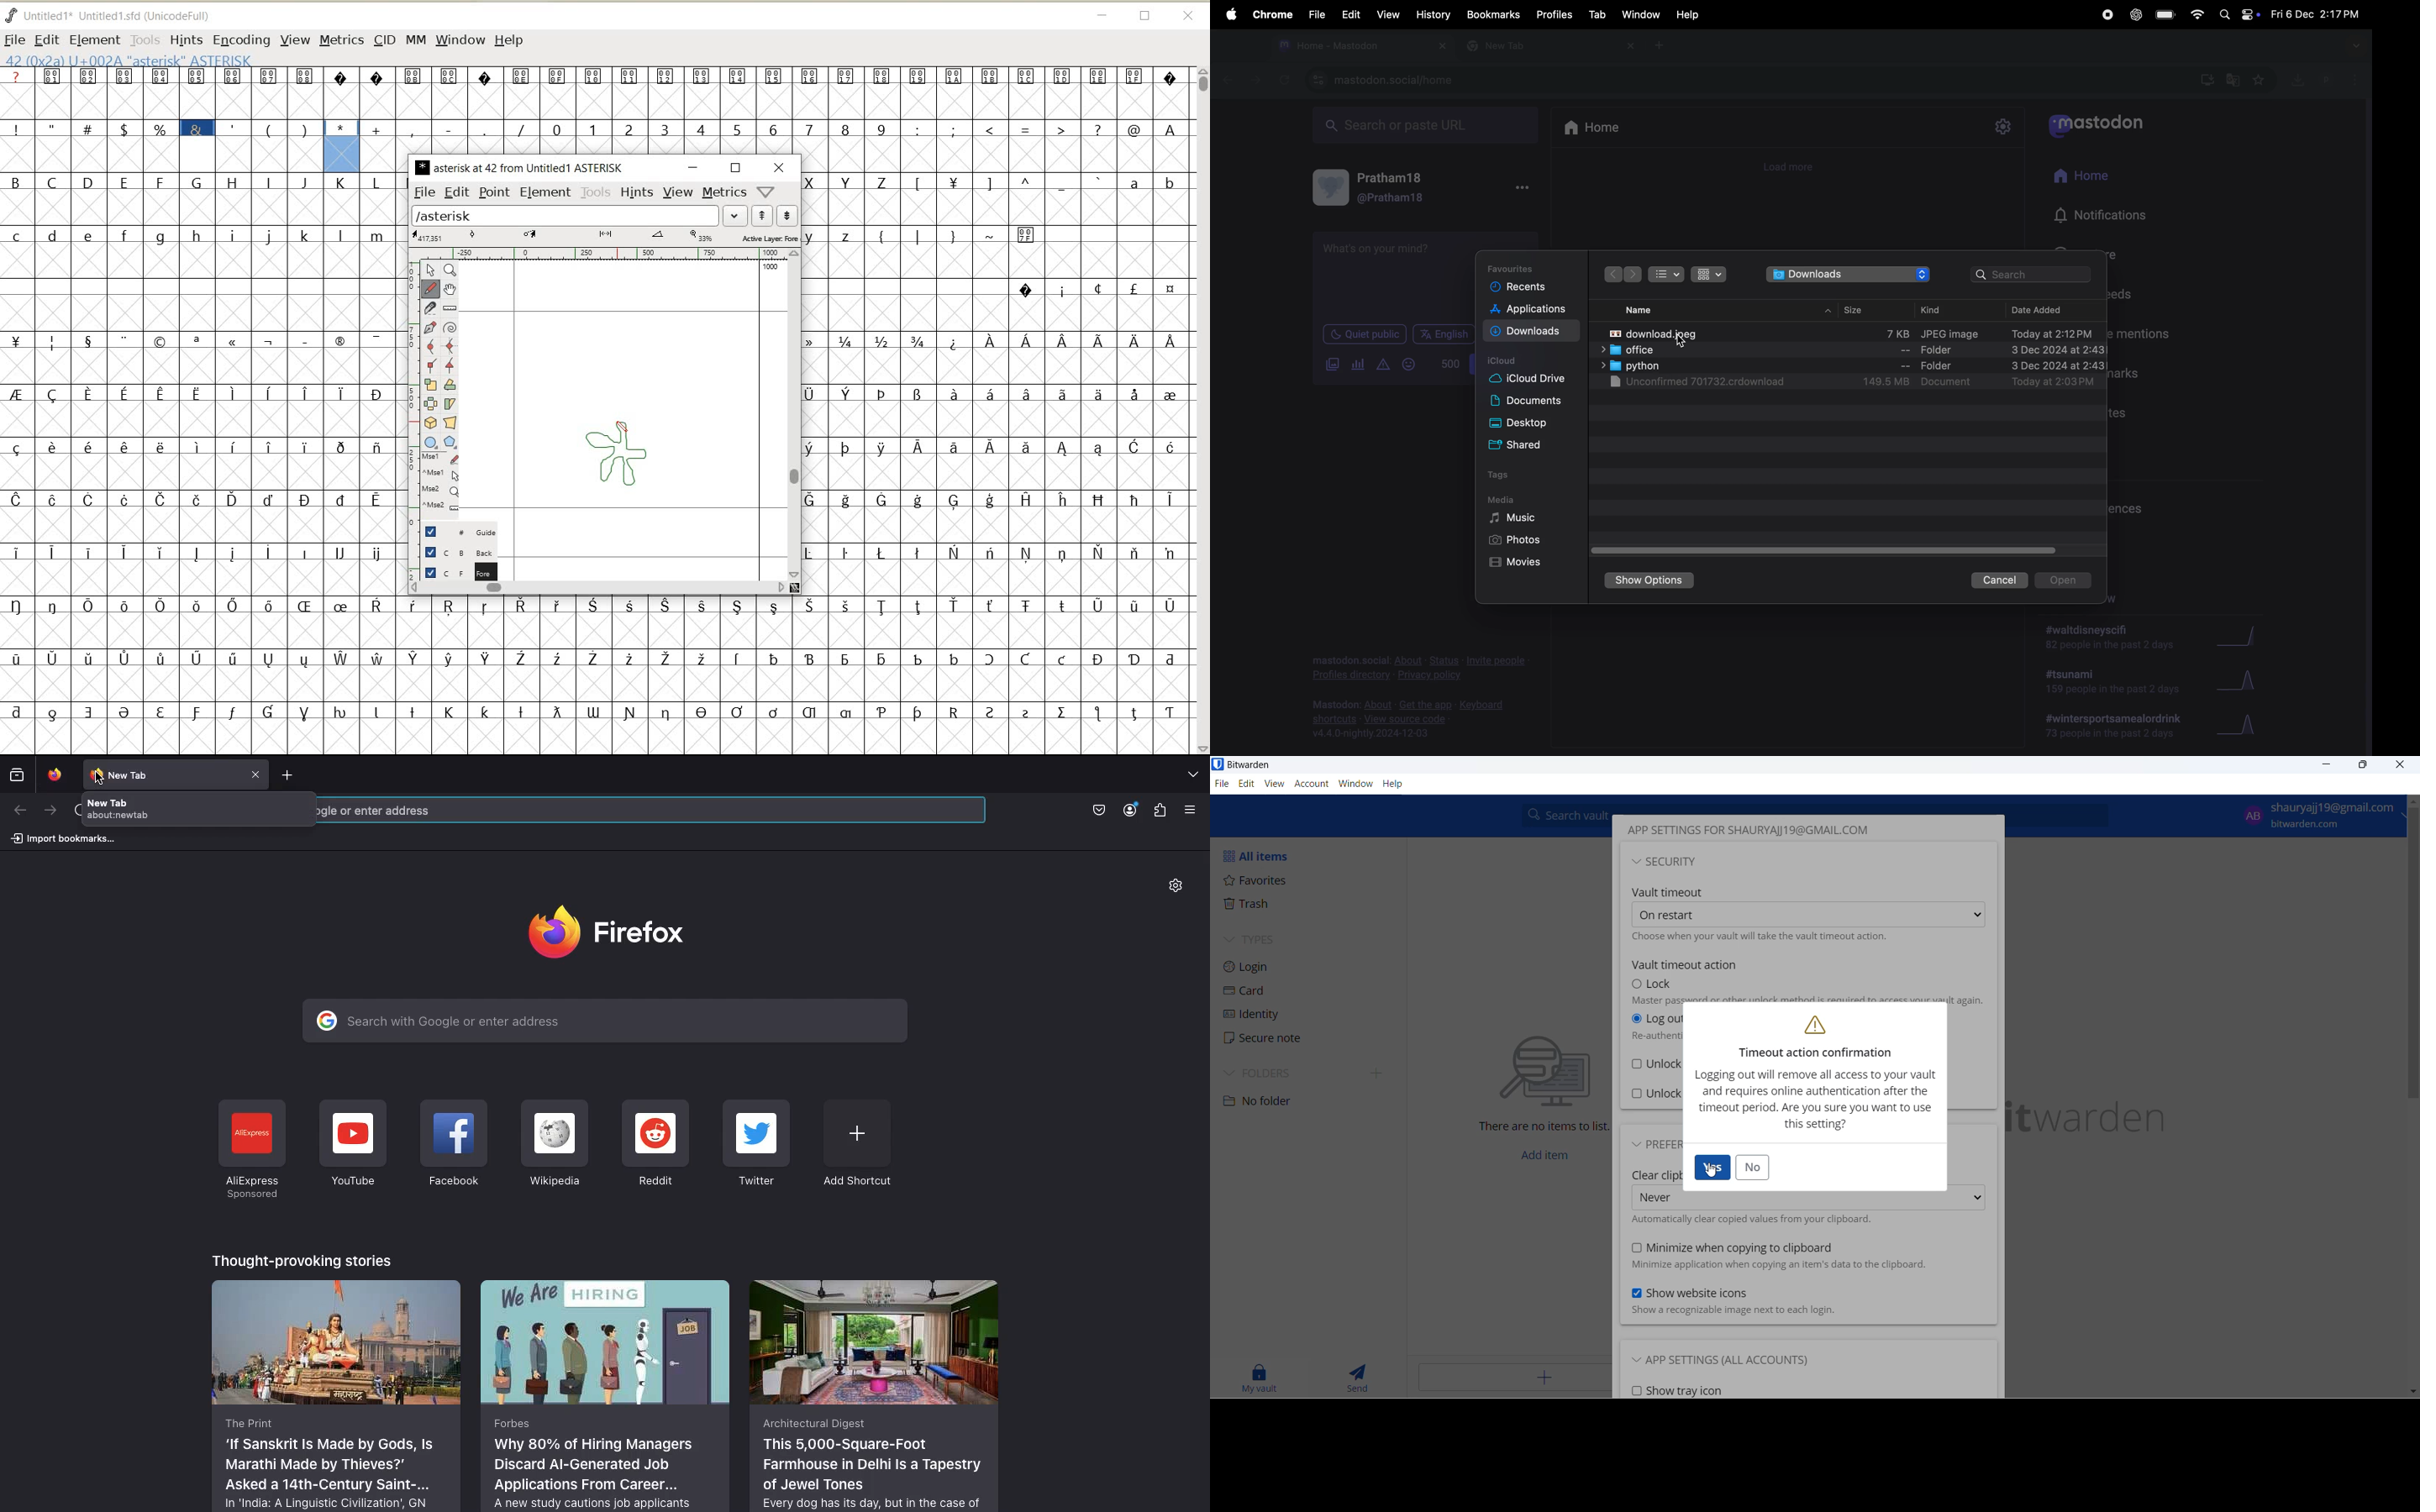 Image resolution: width=2436 pixels, height=1512 pixels. Describe the element at coordinates (1634, 276) in the screenshot. I see `forward` at that location.